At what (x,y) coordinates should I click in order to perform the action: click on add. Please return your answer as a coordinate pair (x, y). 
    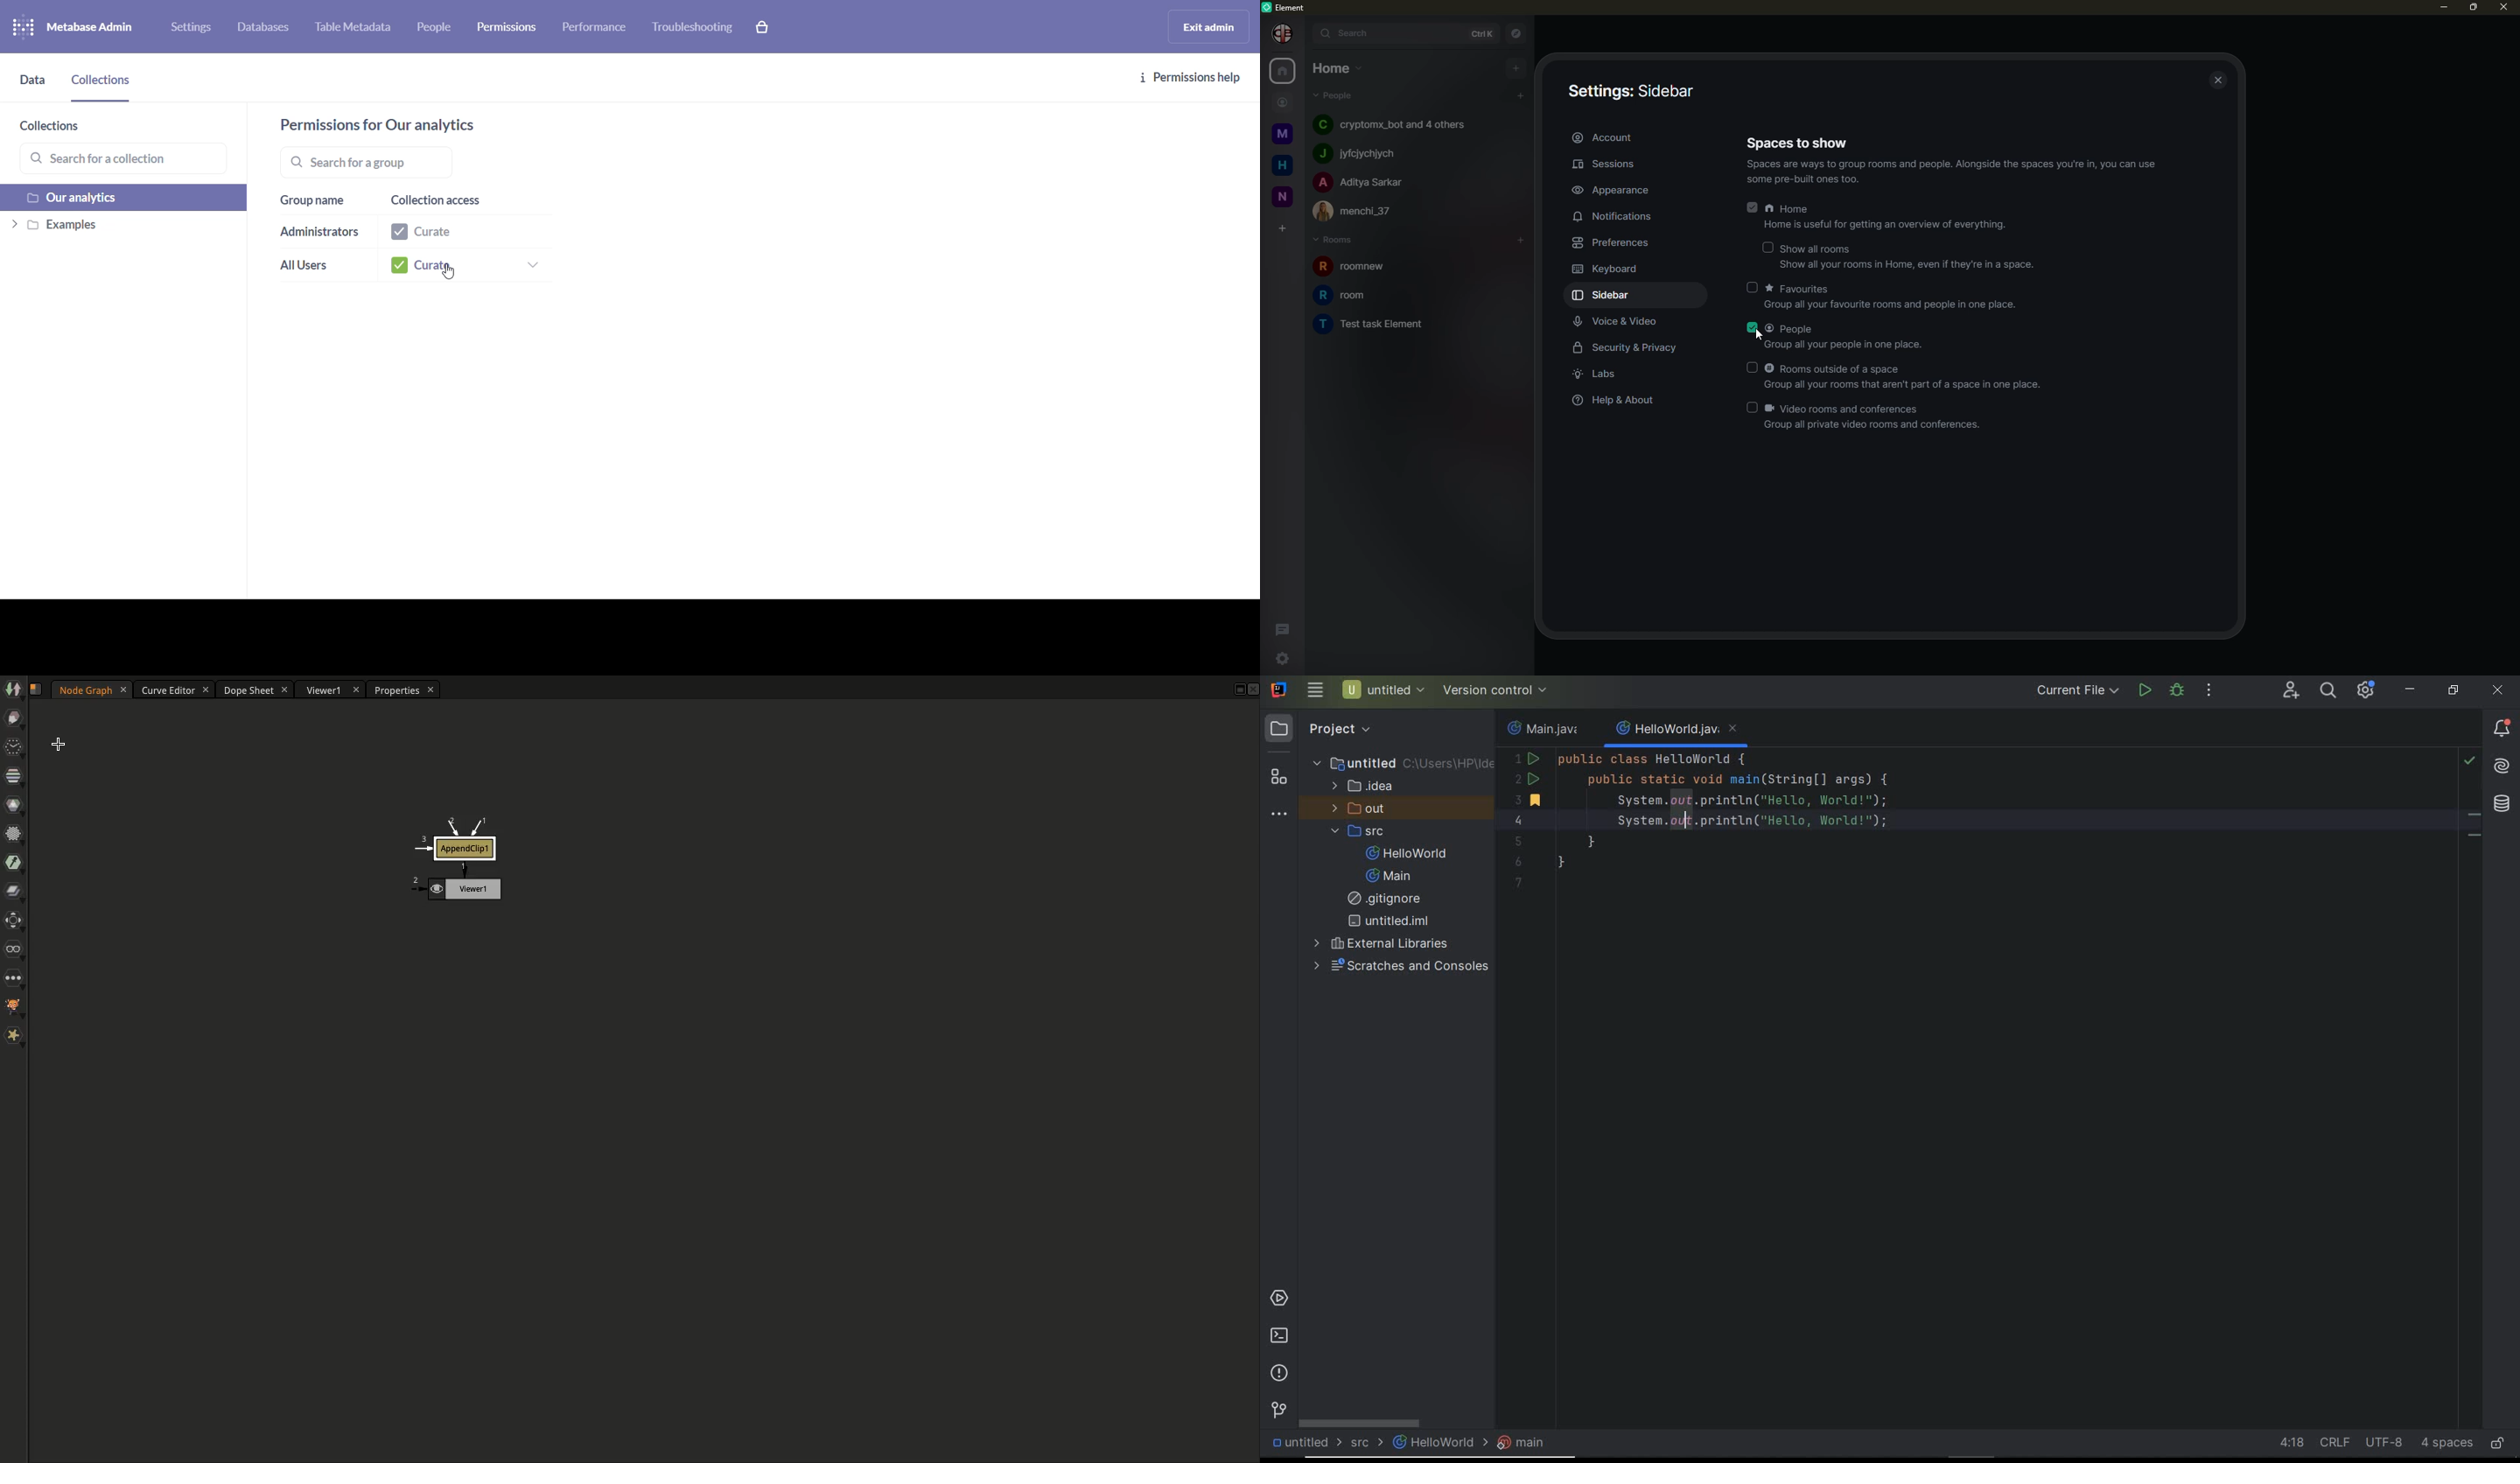
    Looking at the image, I should click on (1520, 96).